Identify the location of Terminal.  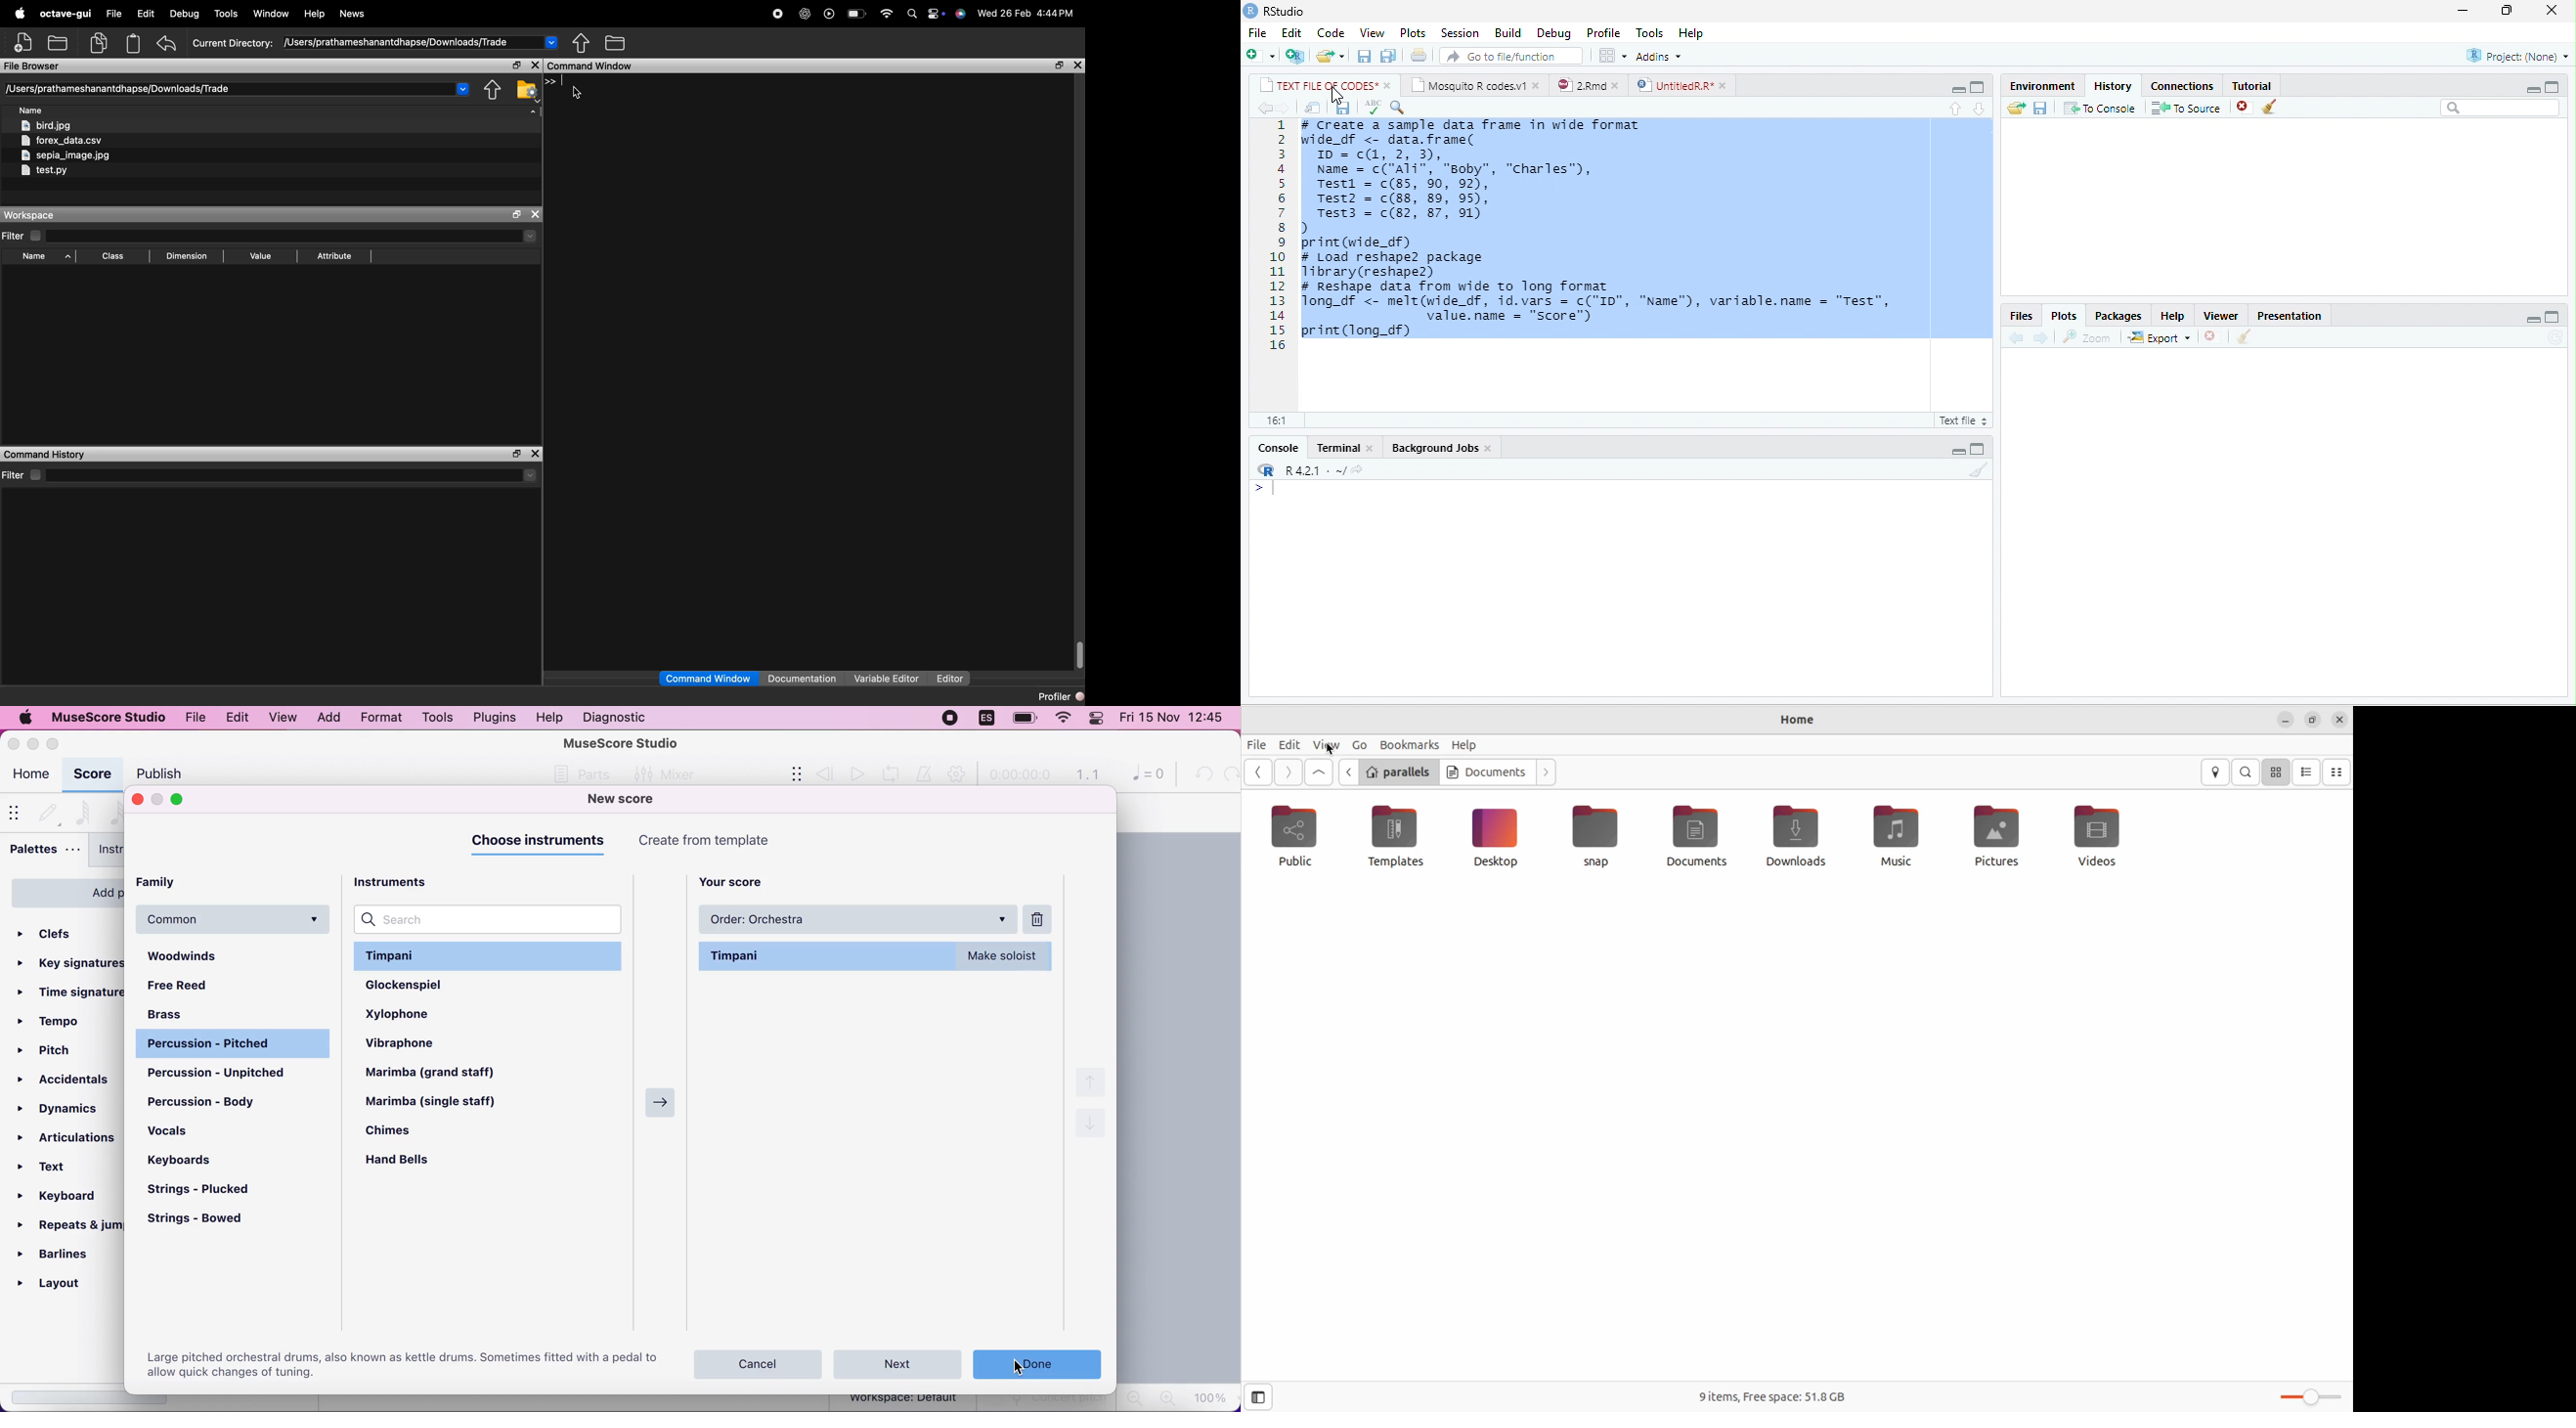
(1336, 447).